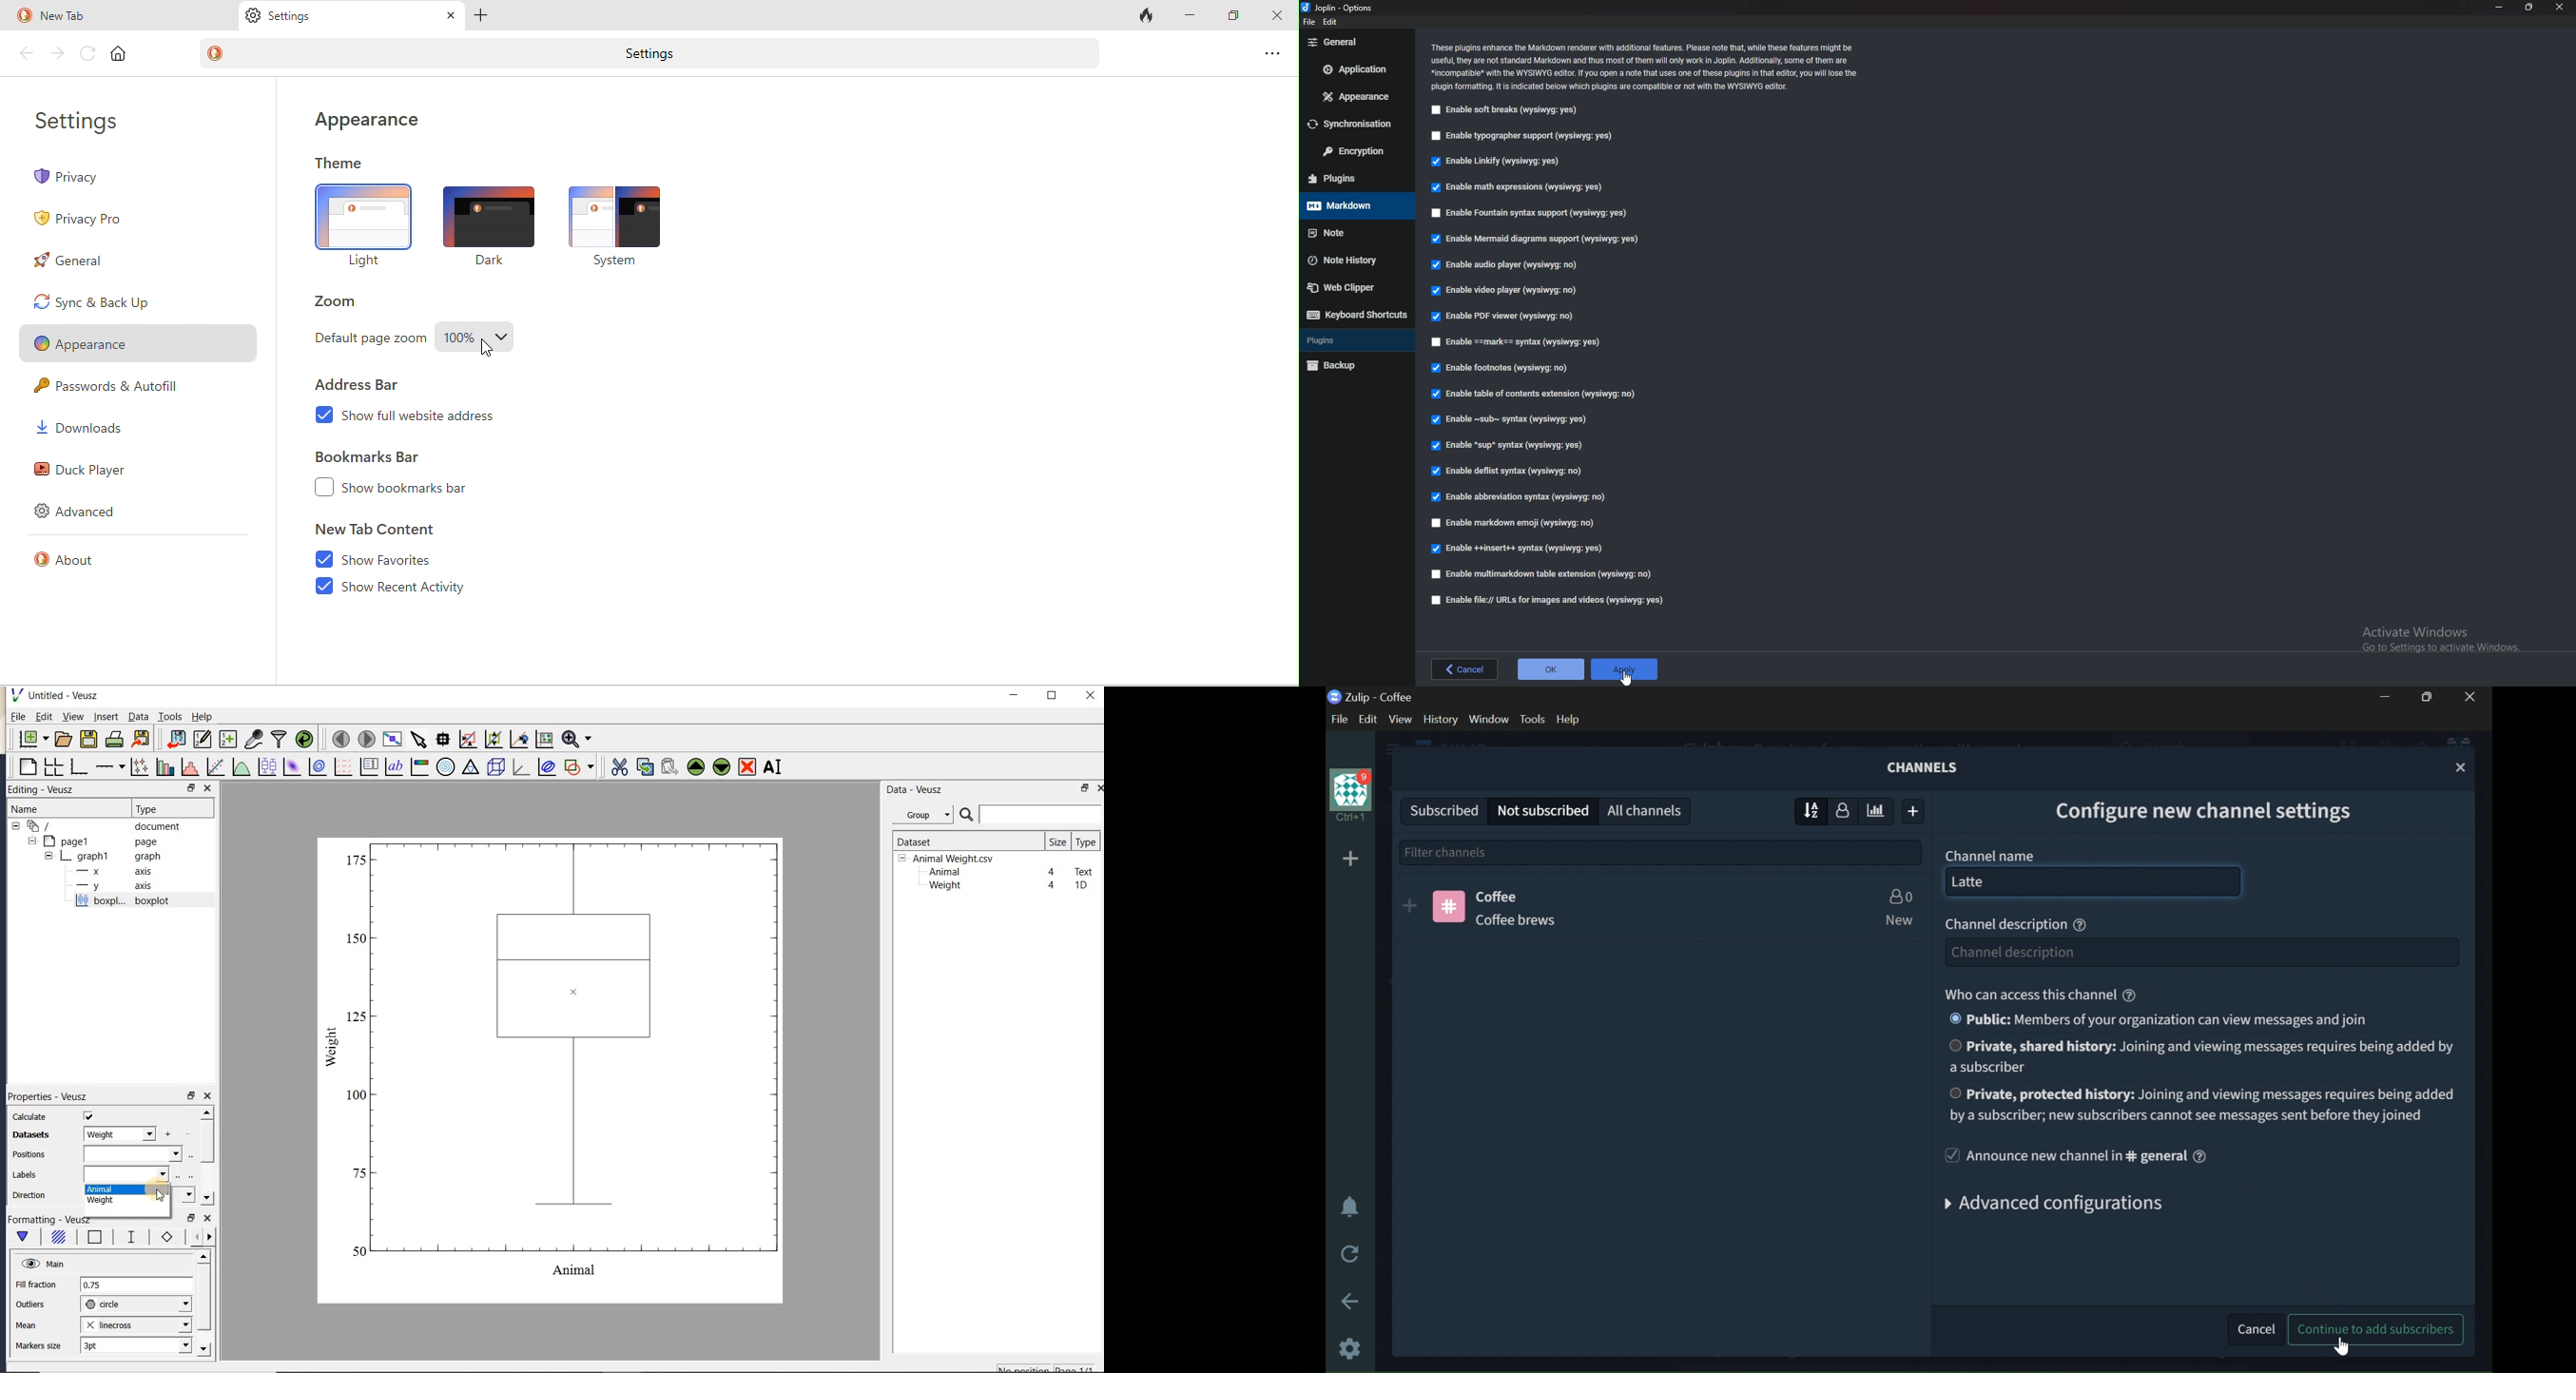 The width and height of the screenshot is (2576, 1400). Describe the element at coordinates (1505, 290) in the screenshot. I see `Enable video player` at that location.